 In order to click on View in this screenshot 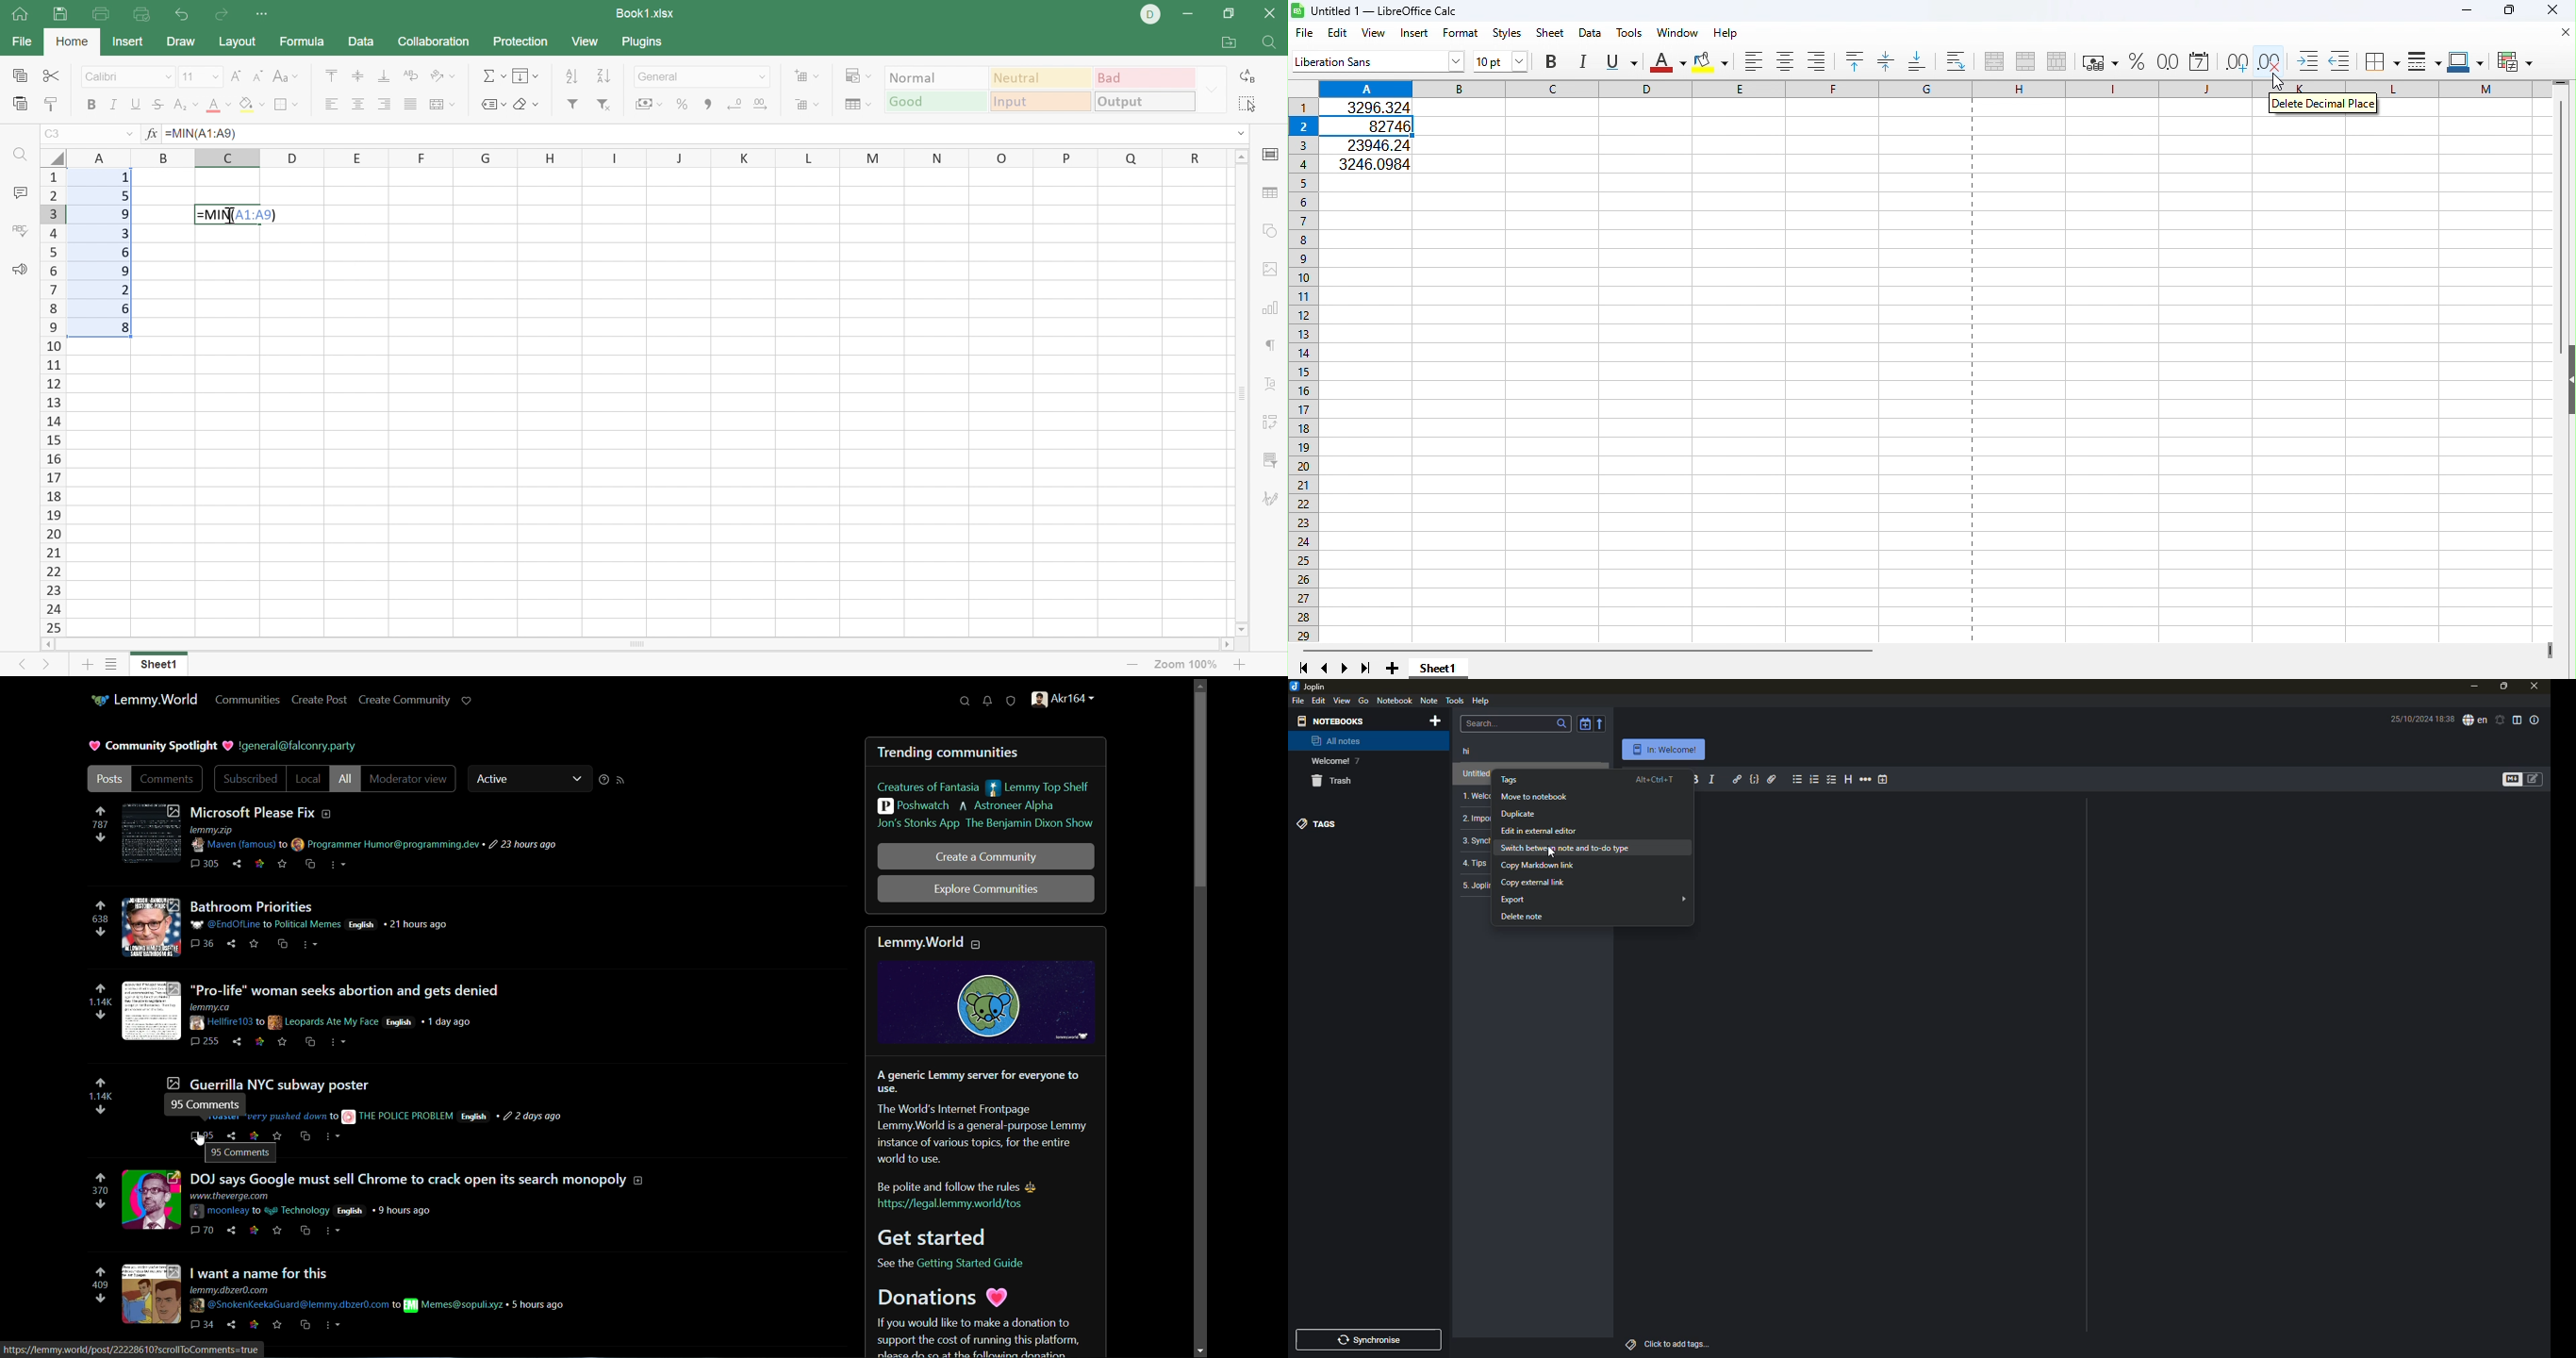, I will do `click(586, 42)`.